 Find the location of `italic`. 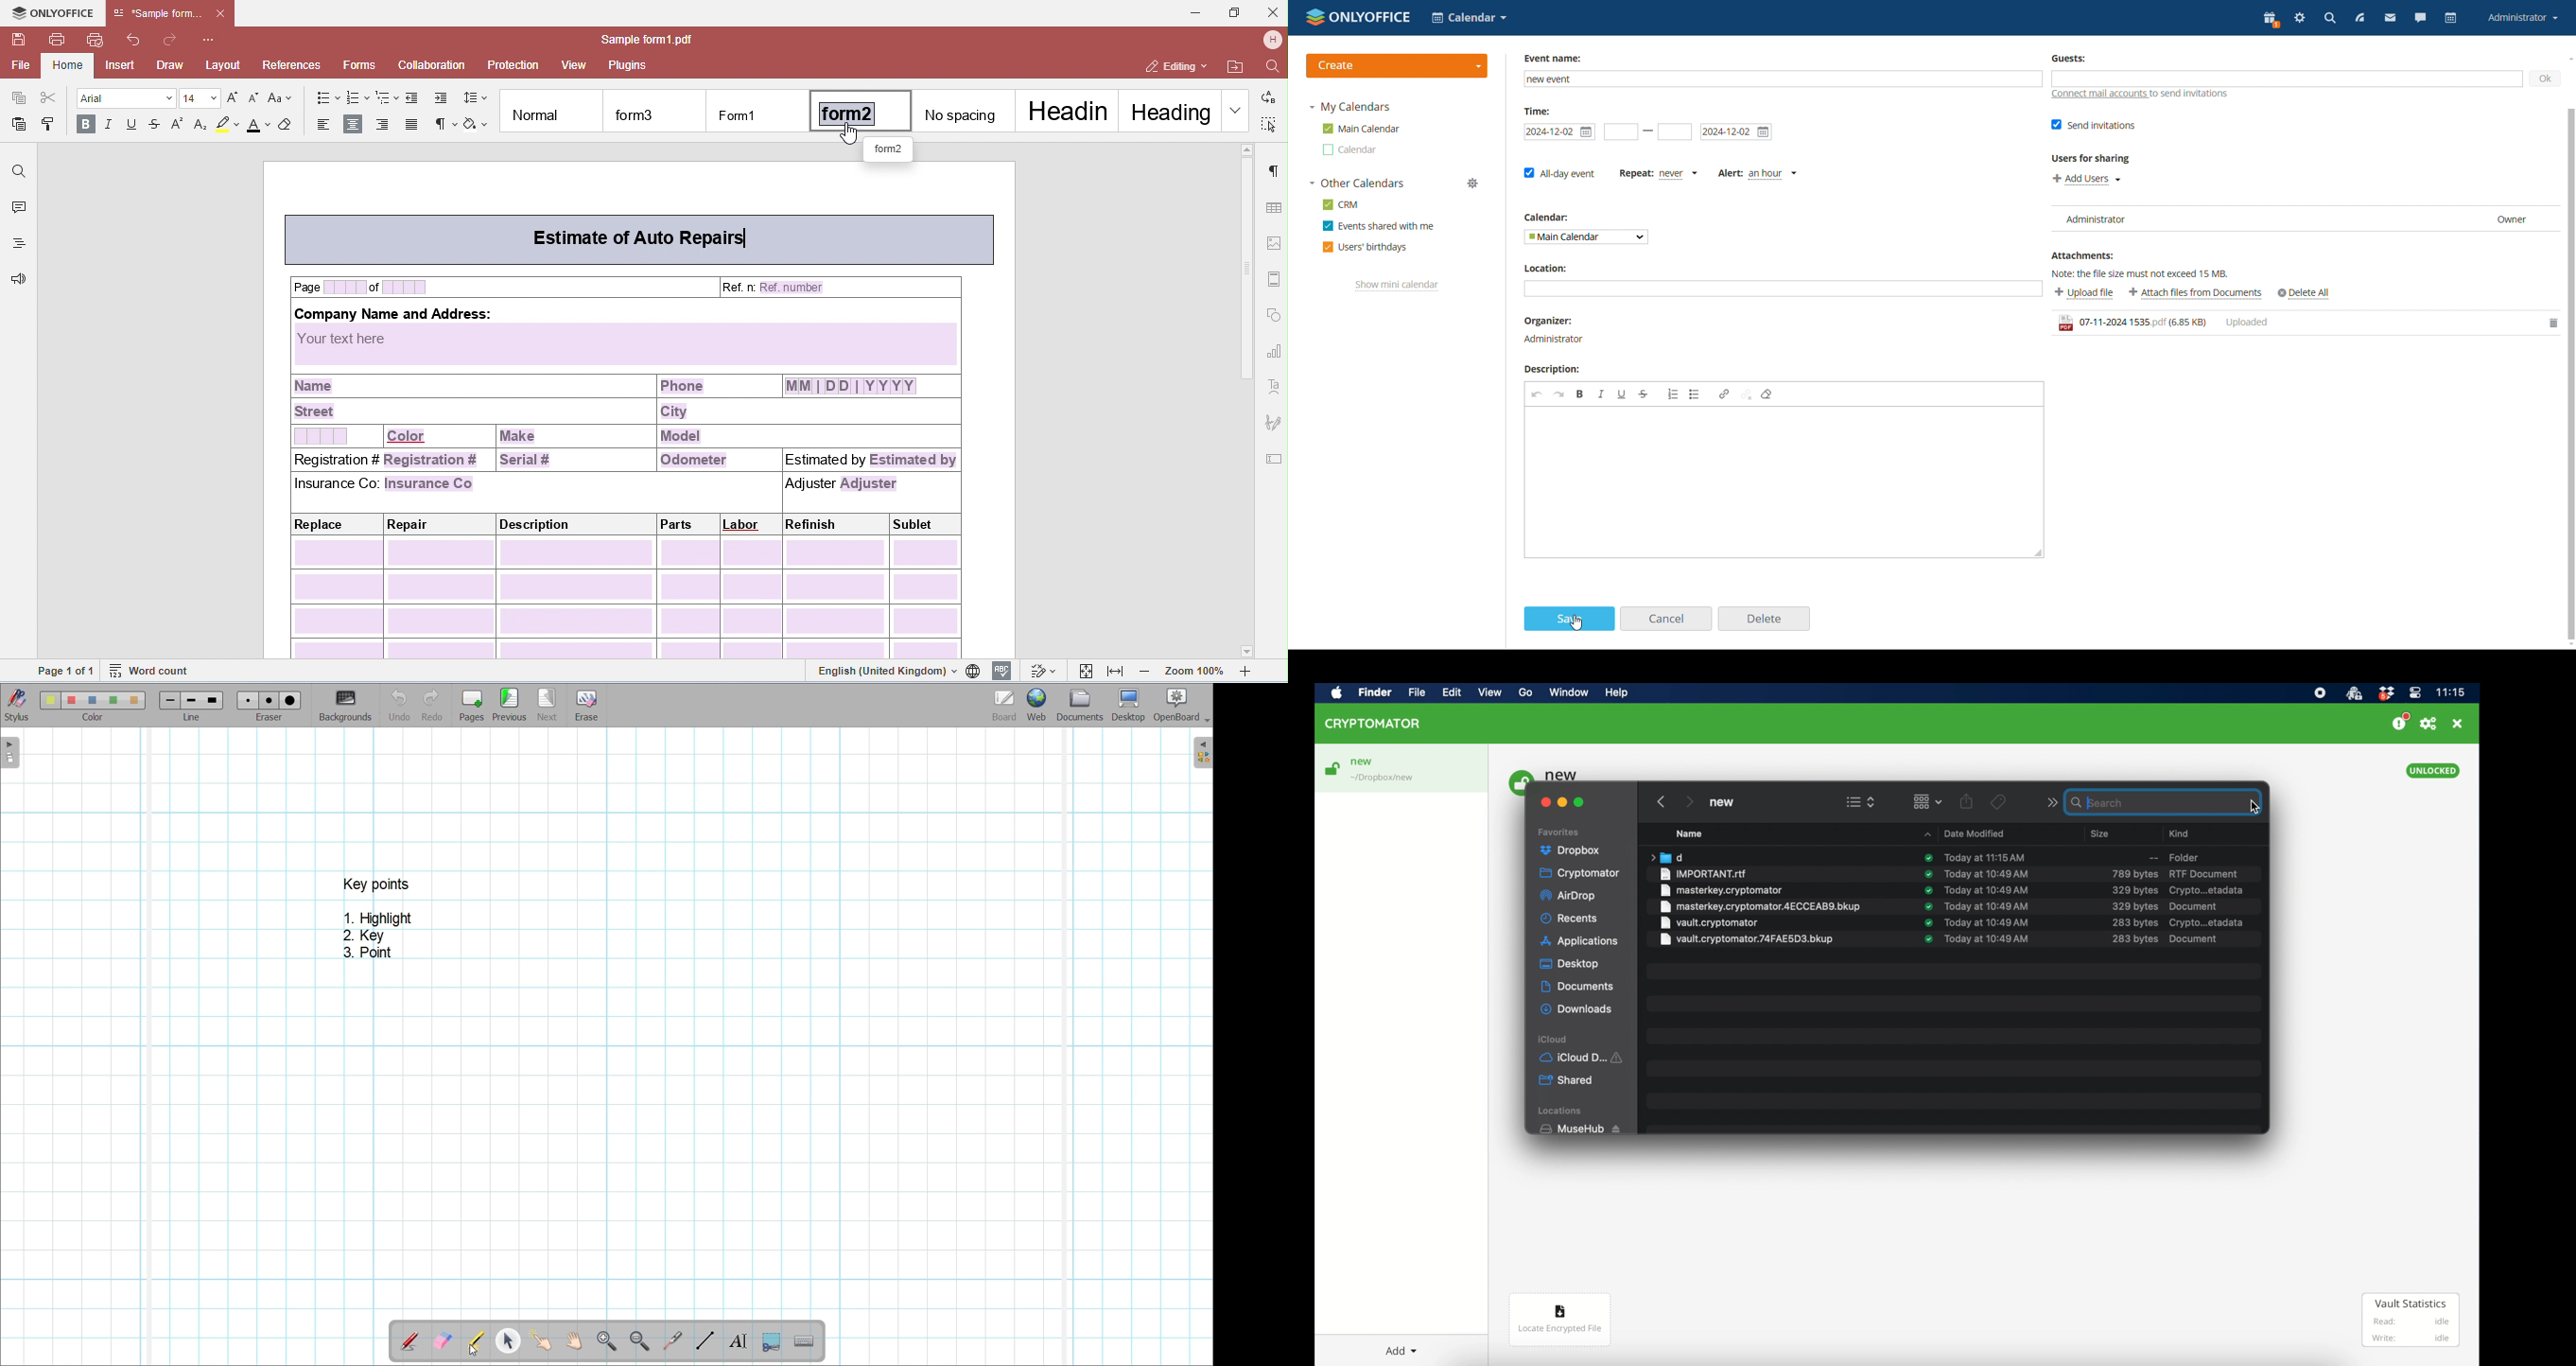

italic is located at coordinates (1603, 394).